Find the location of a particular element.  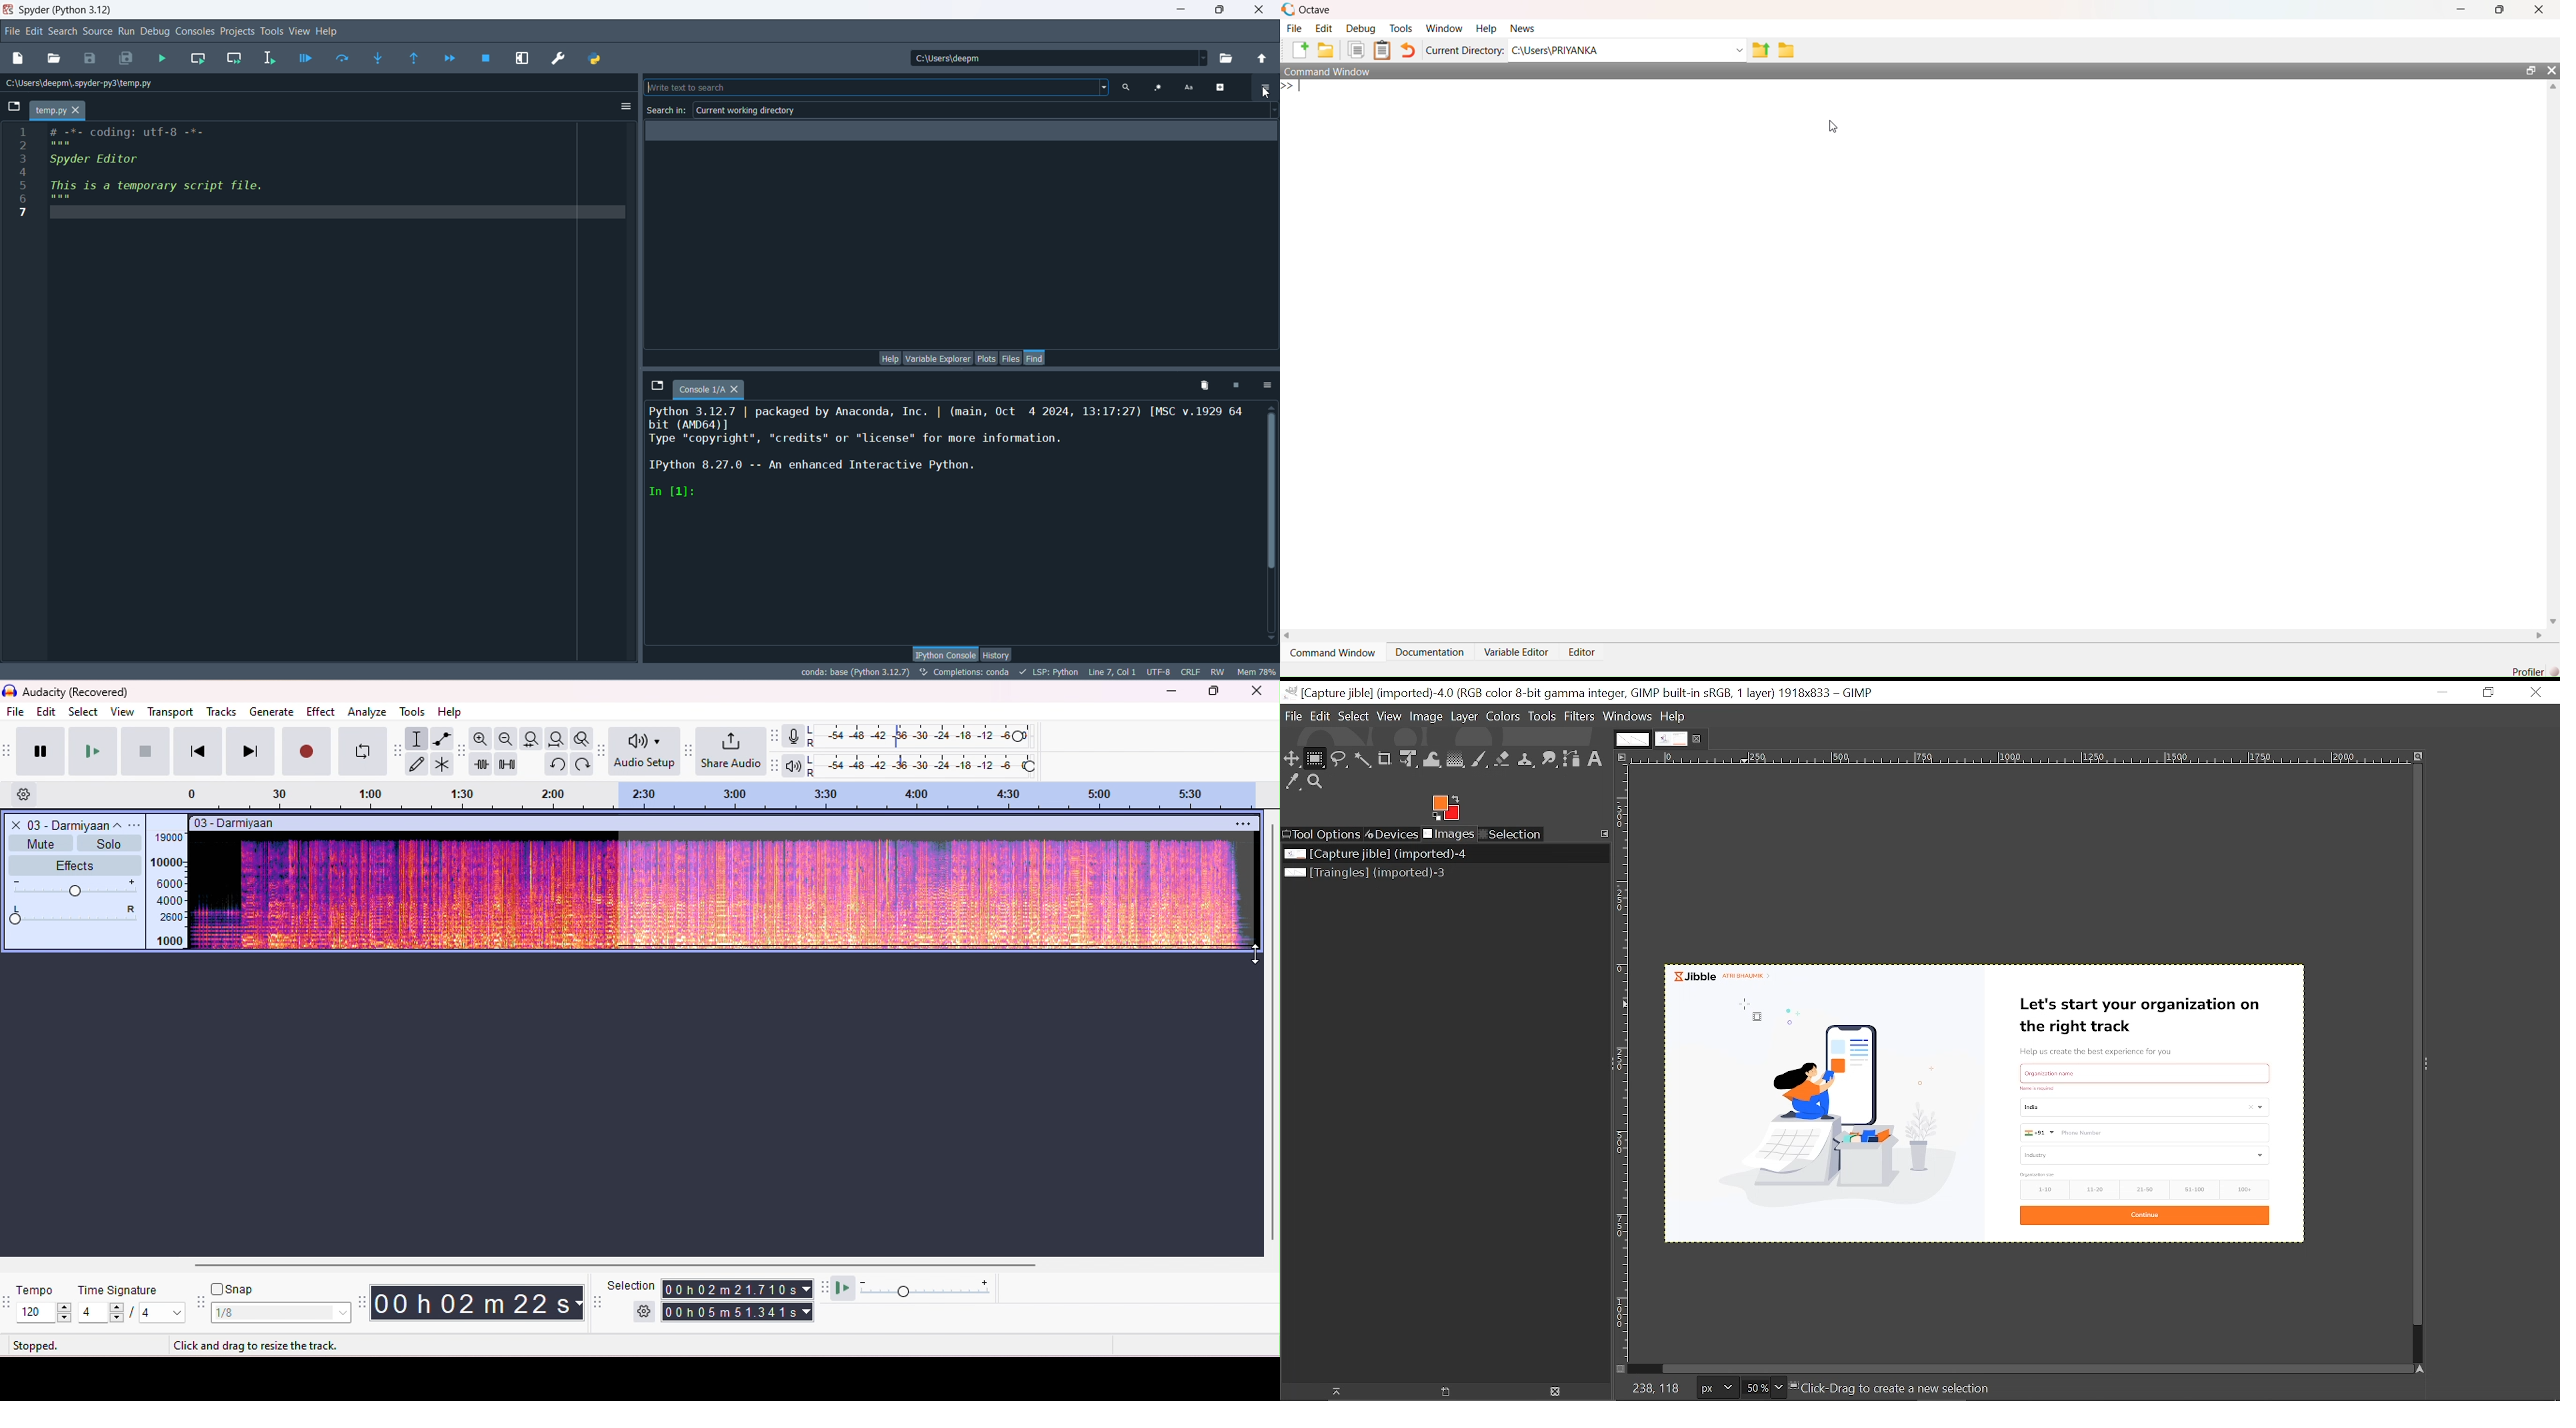

text search is located at coordinates (1121, 87).